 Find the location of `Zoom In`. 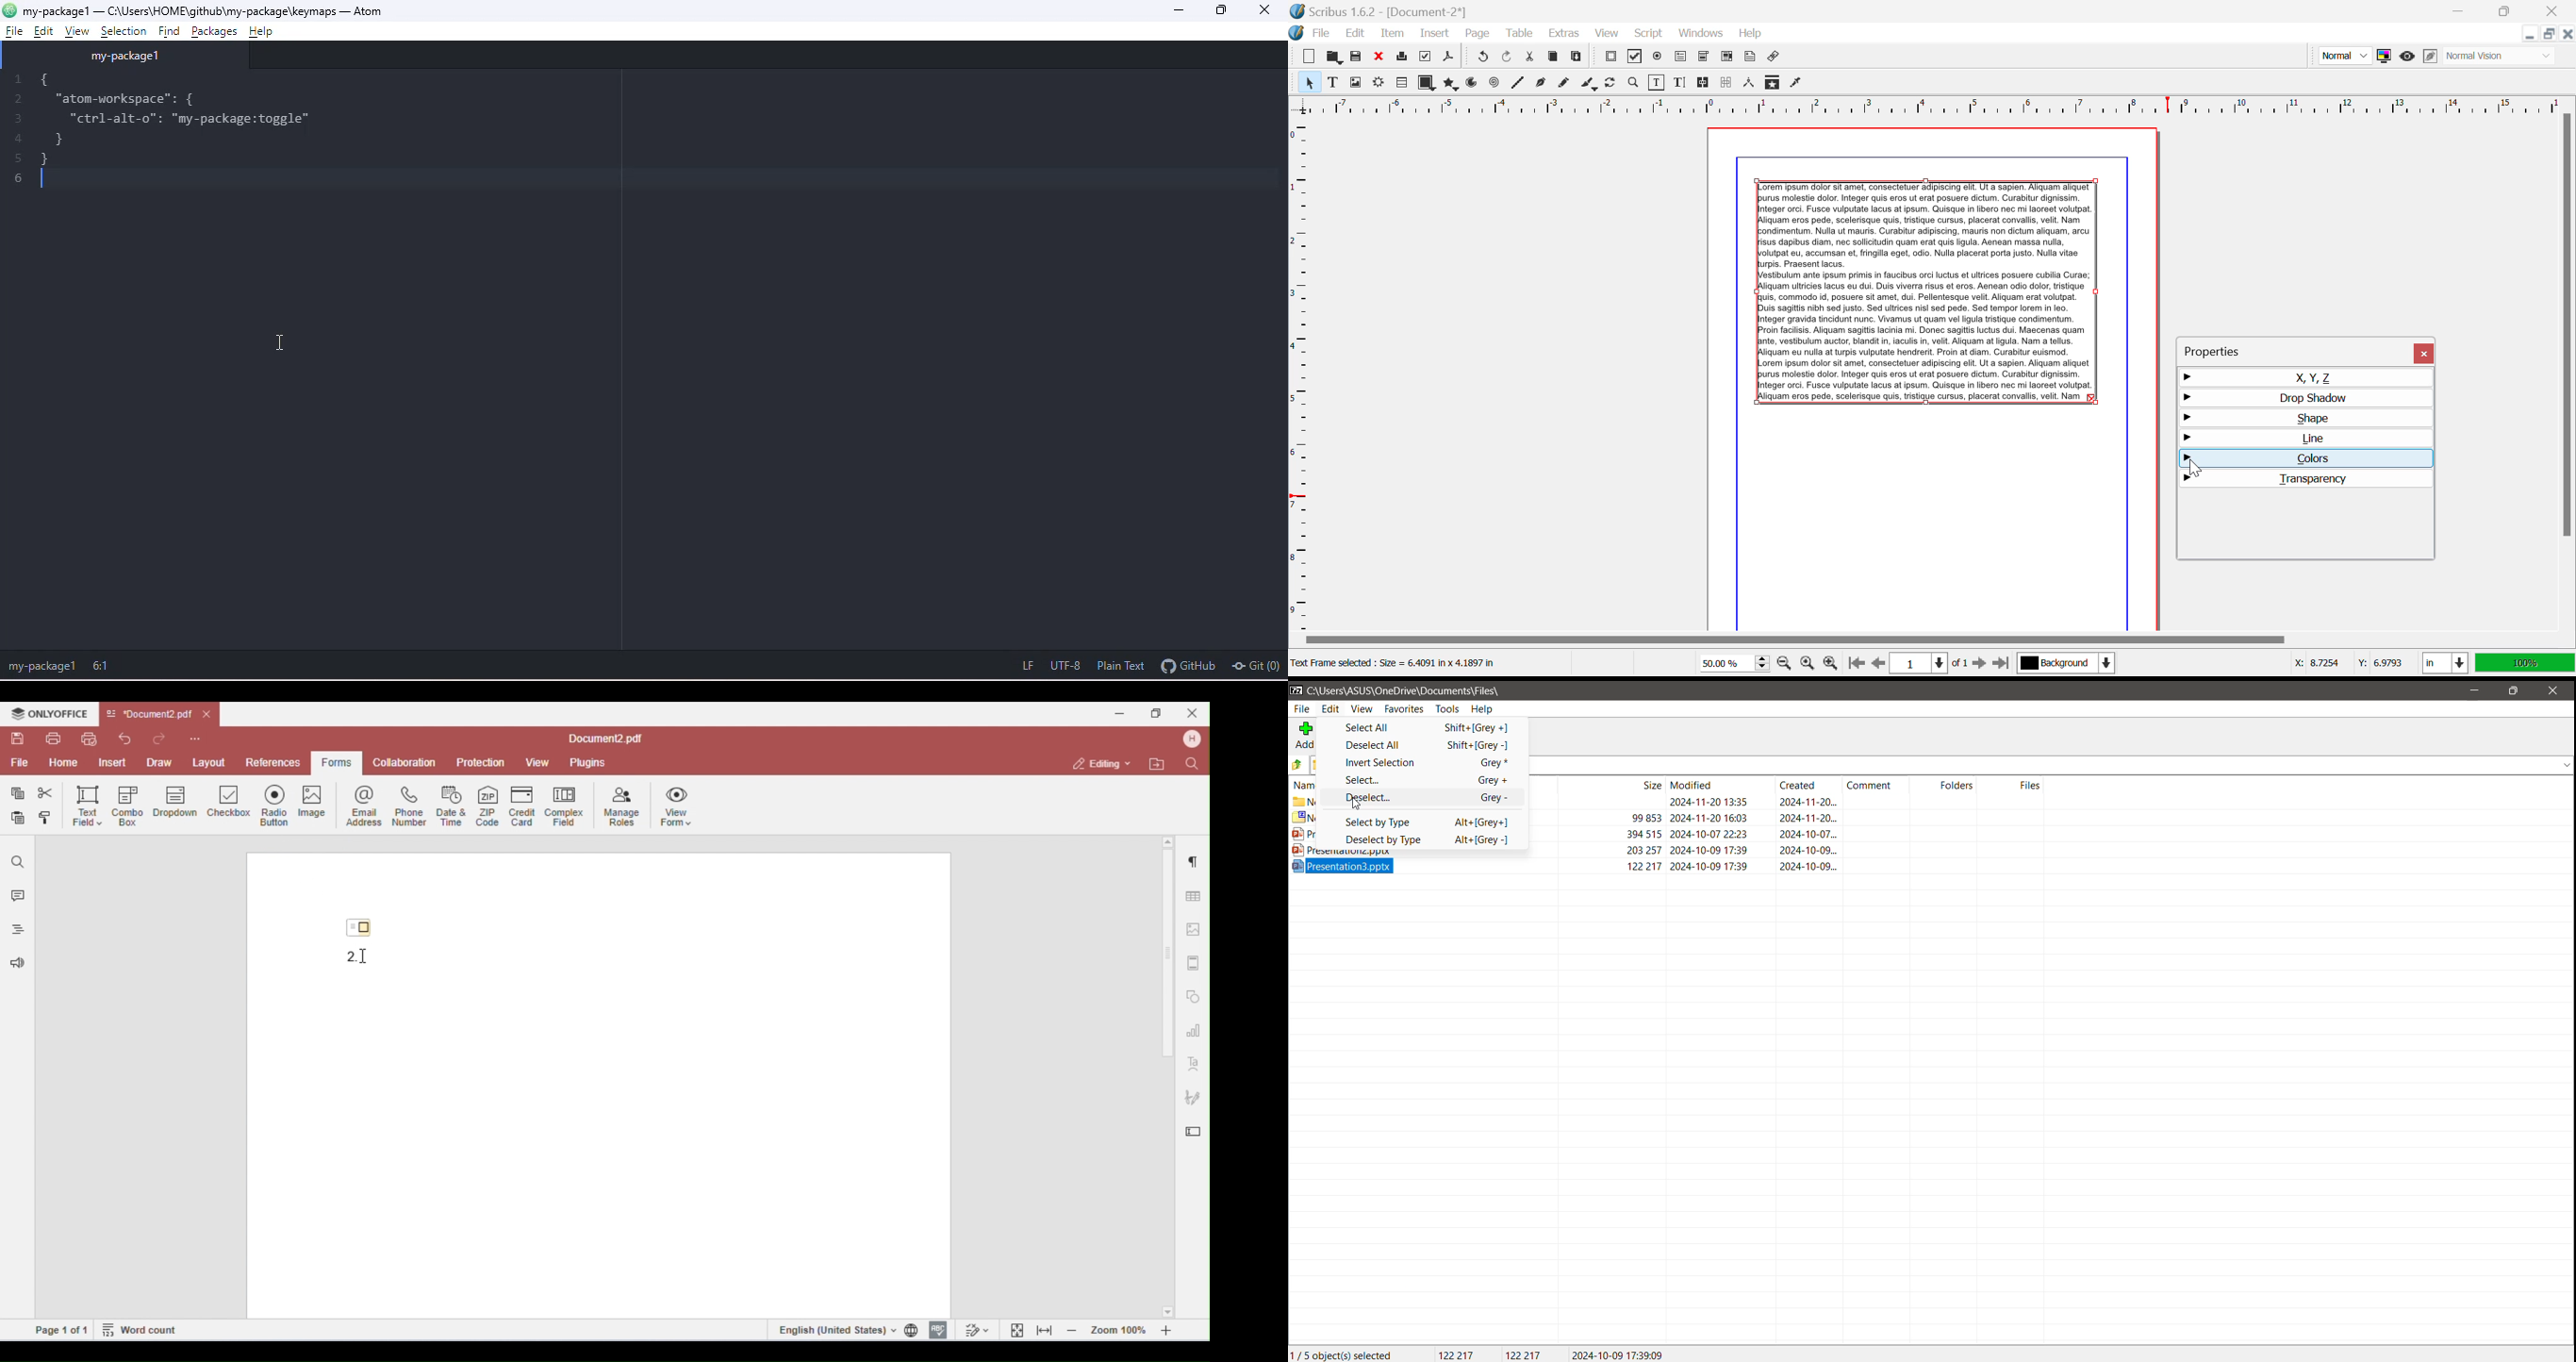

Zoom In is located at coordinates (1831, 664).